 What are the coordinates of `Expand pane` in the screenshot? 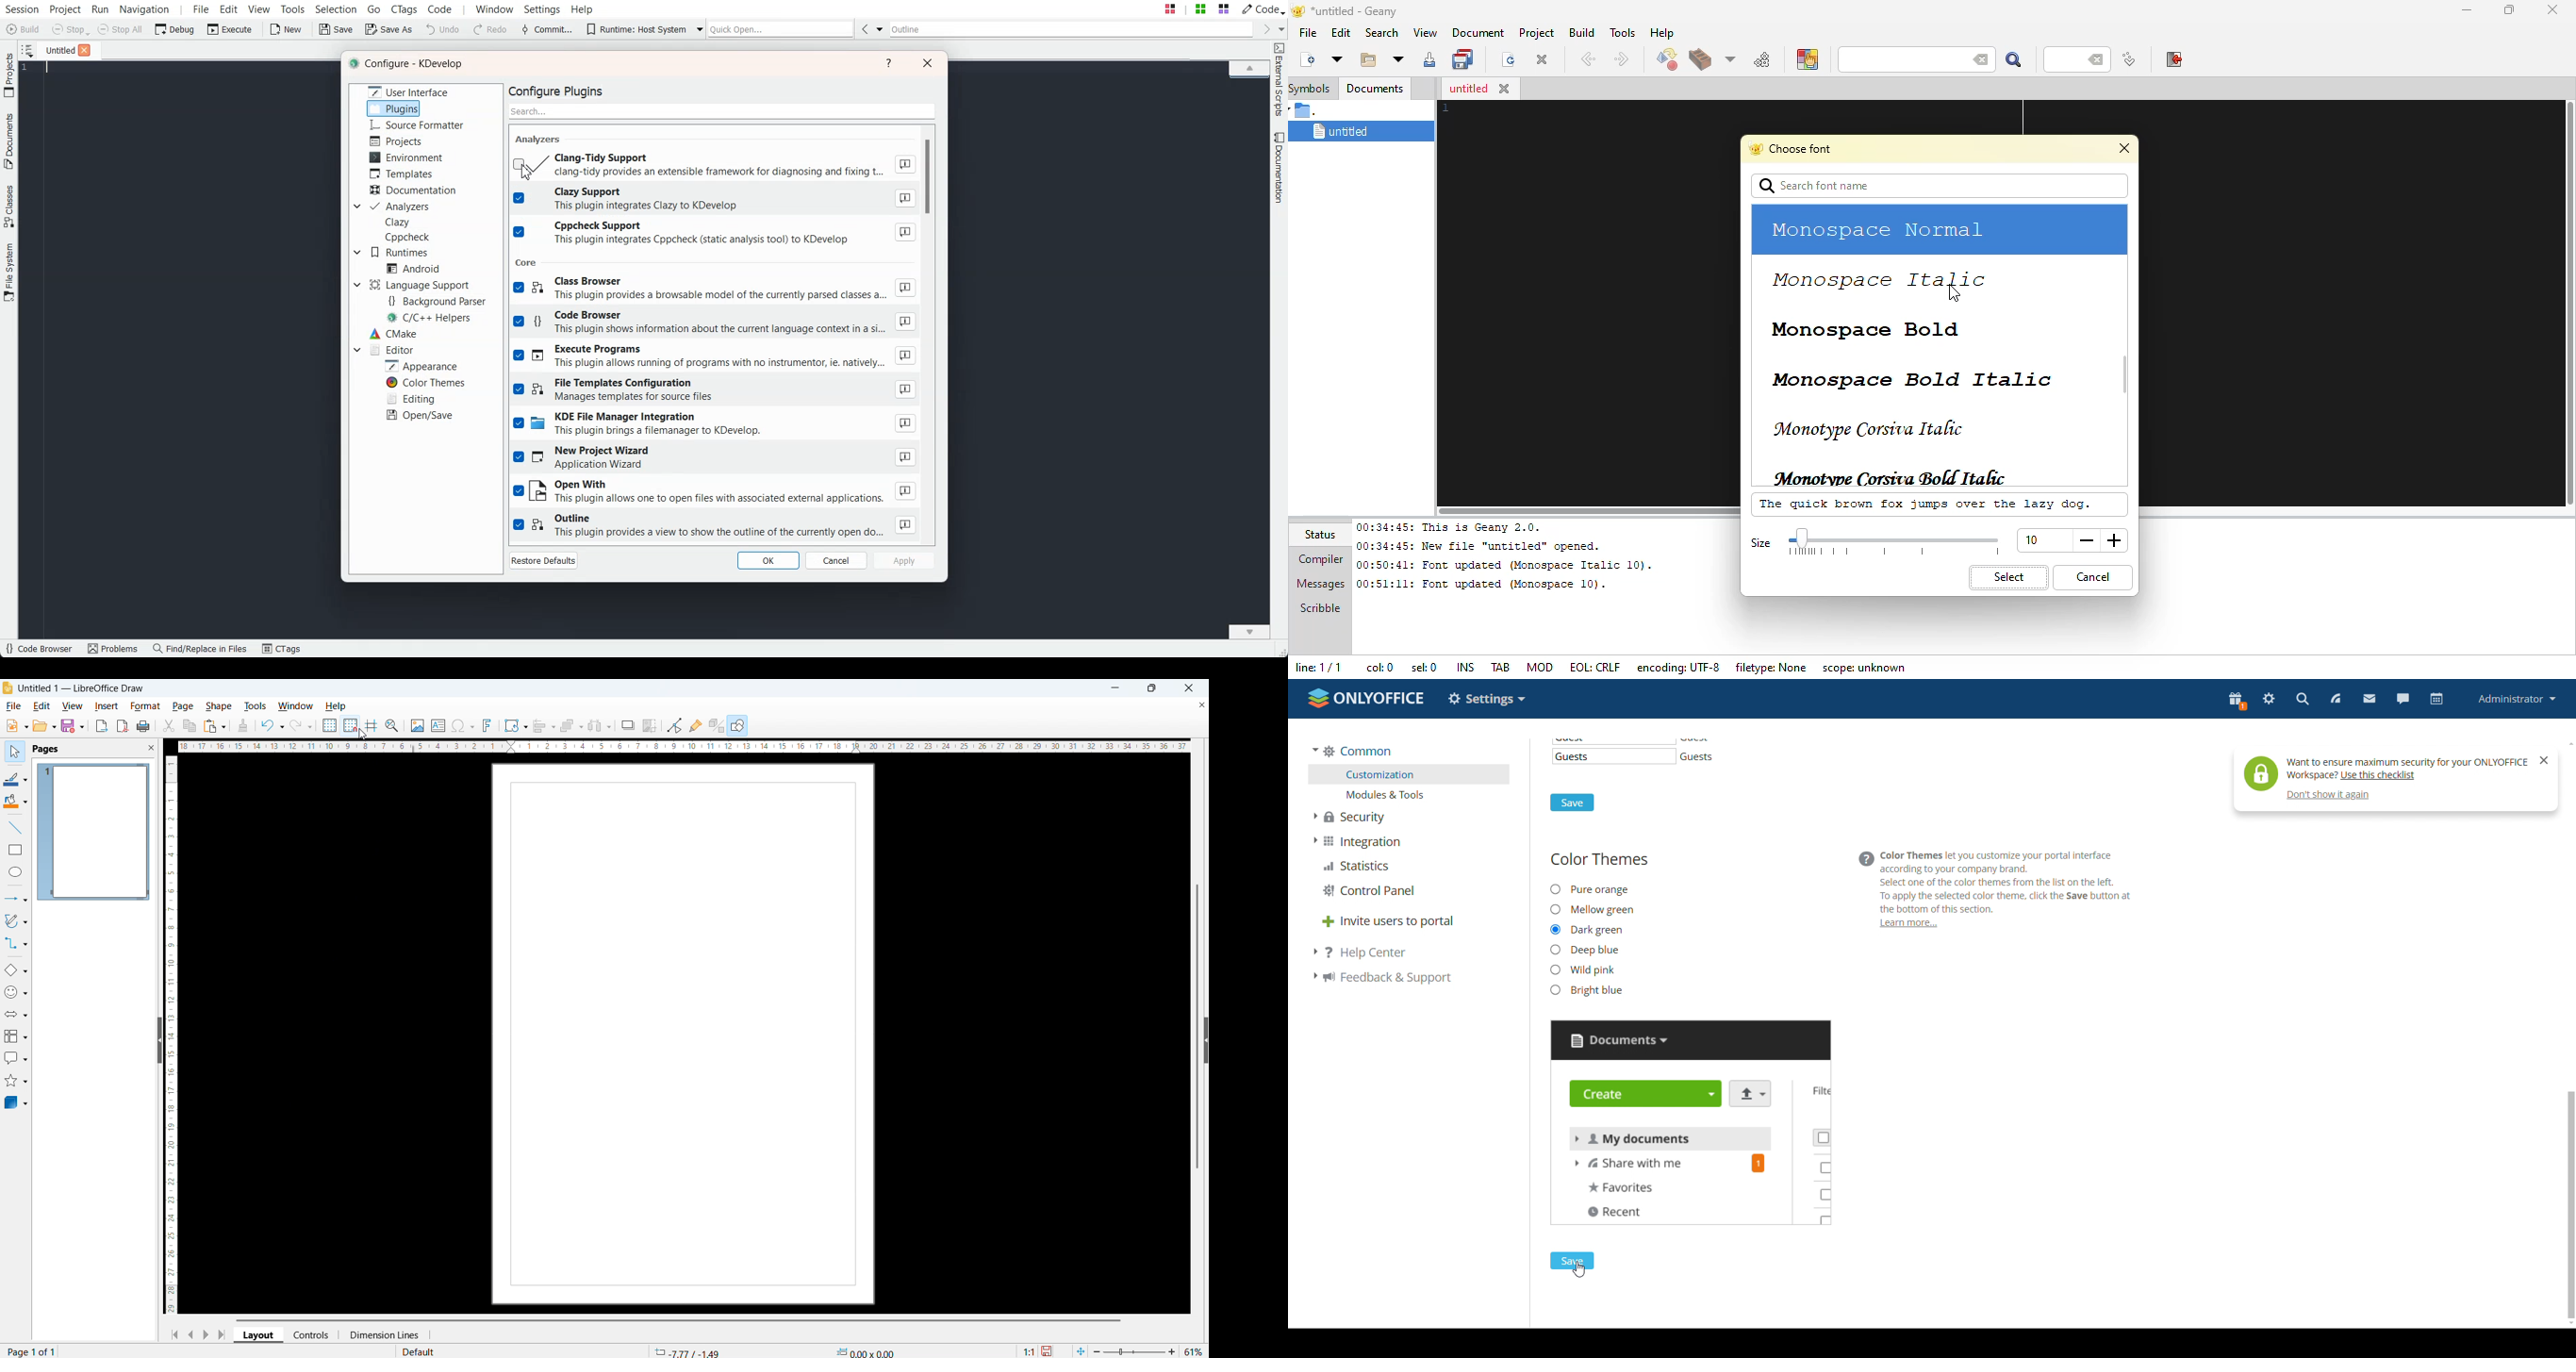 It's located at (1207, 1040).